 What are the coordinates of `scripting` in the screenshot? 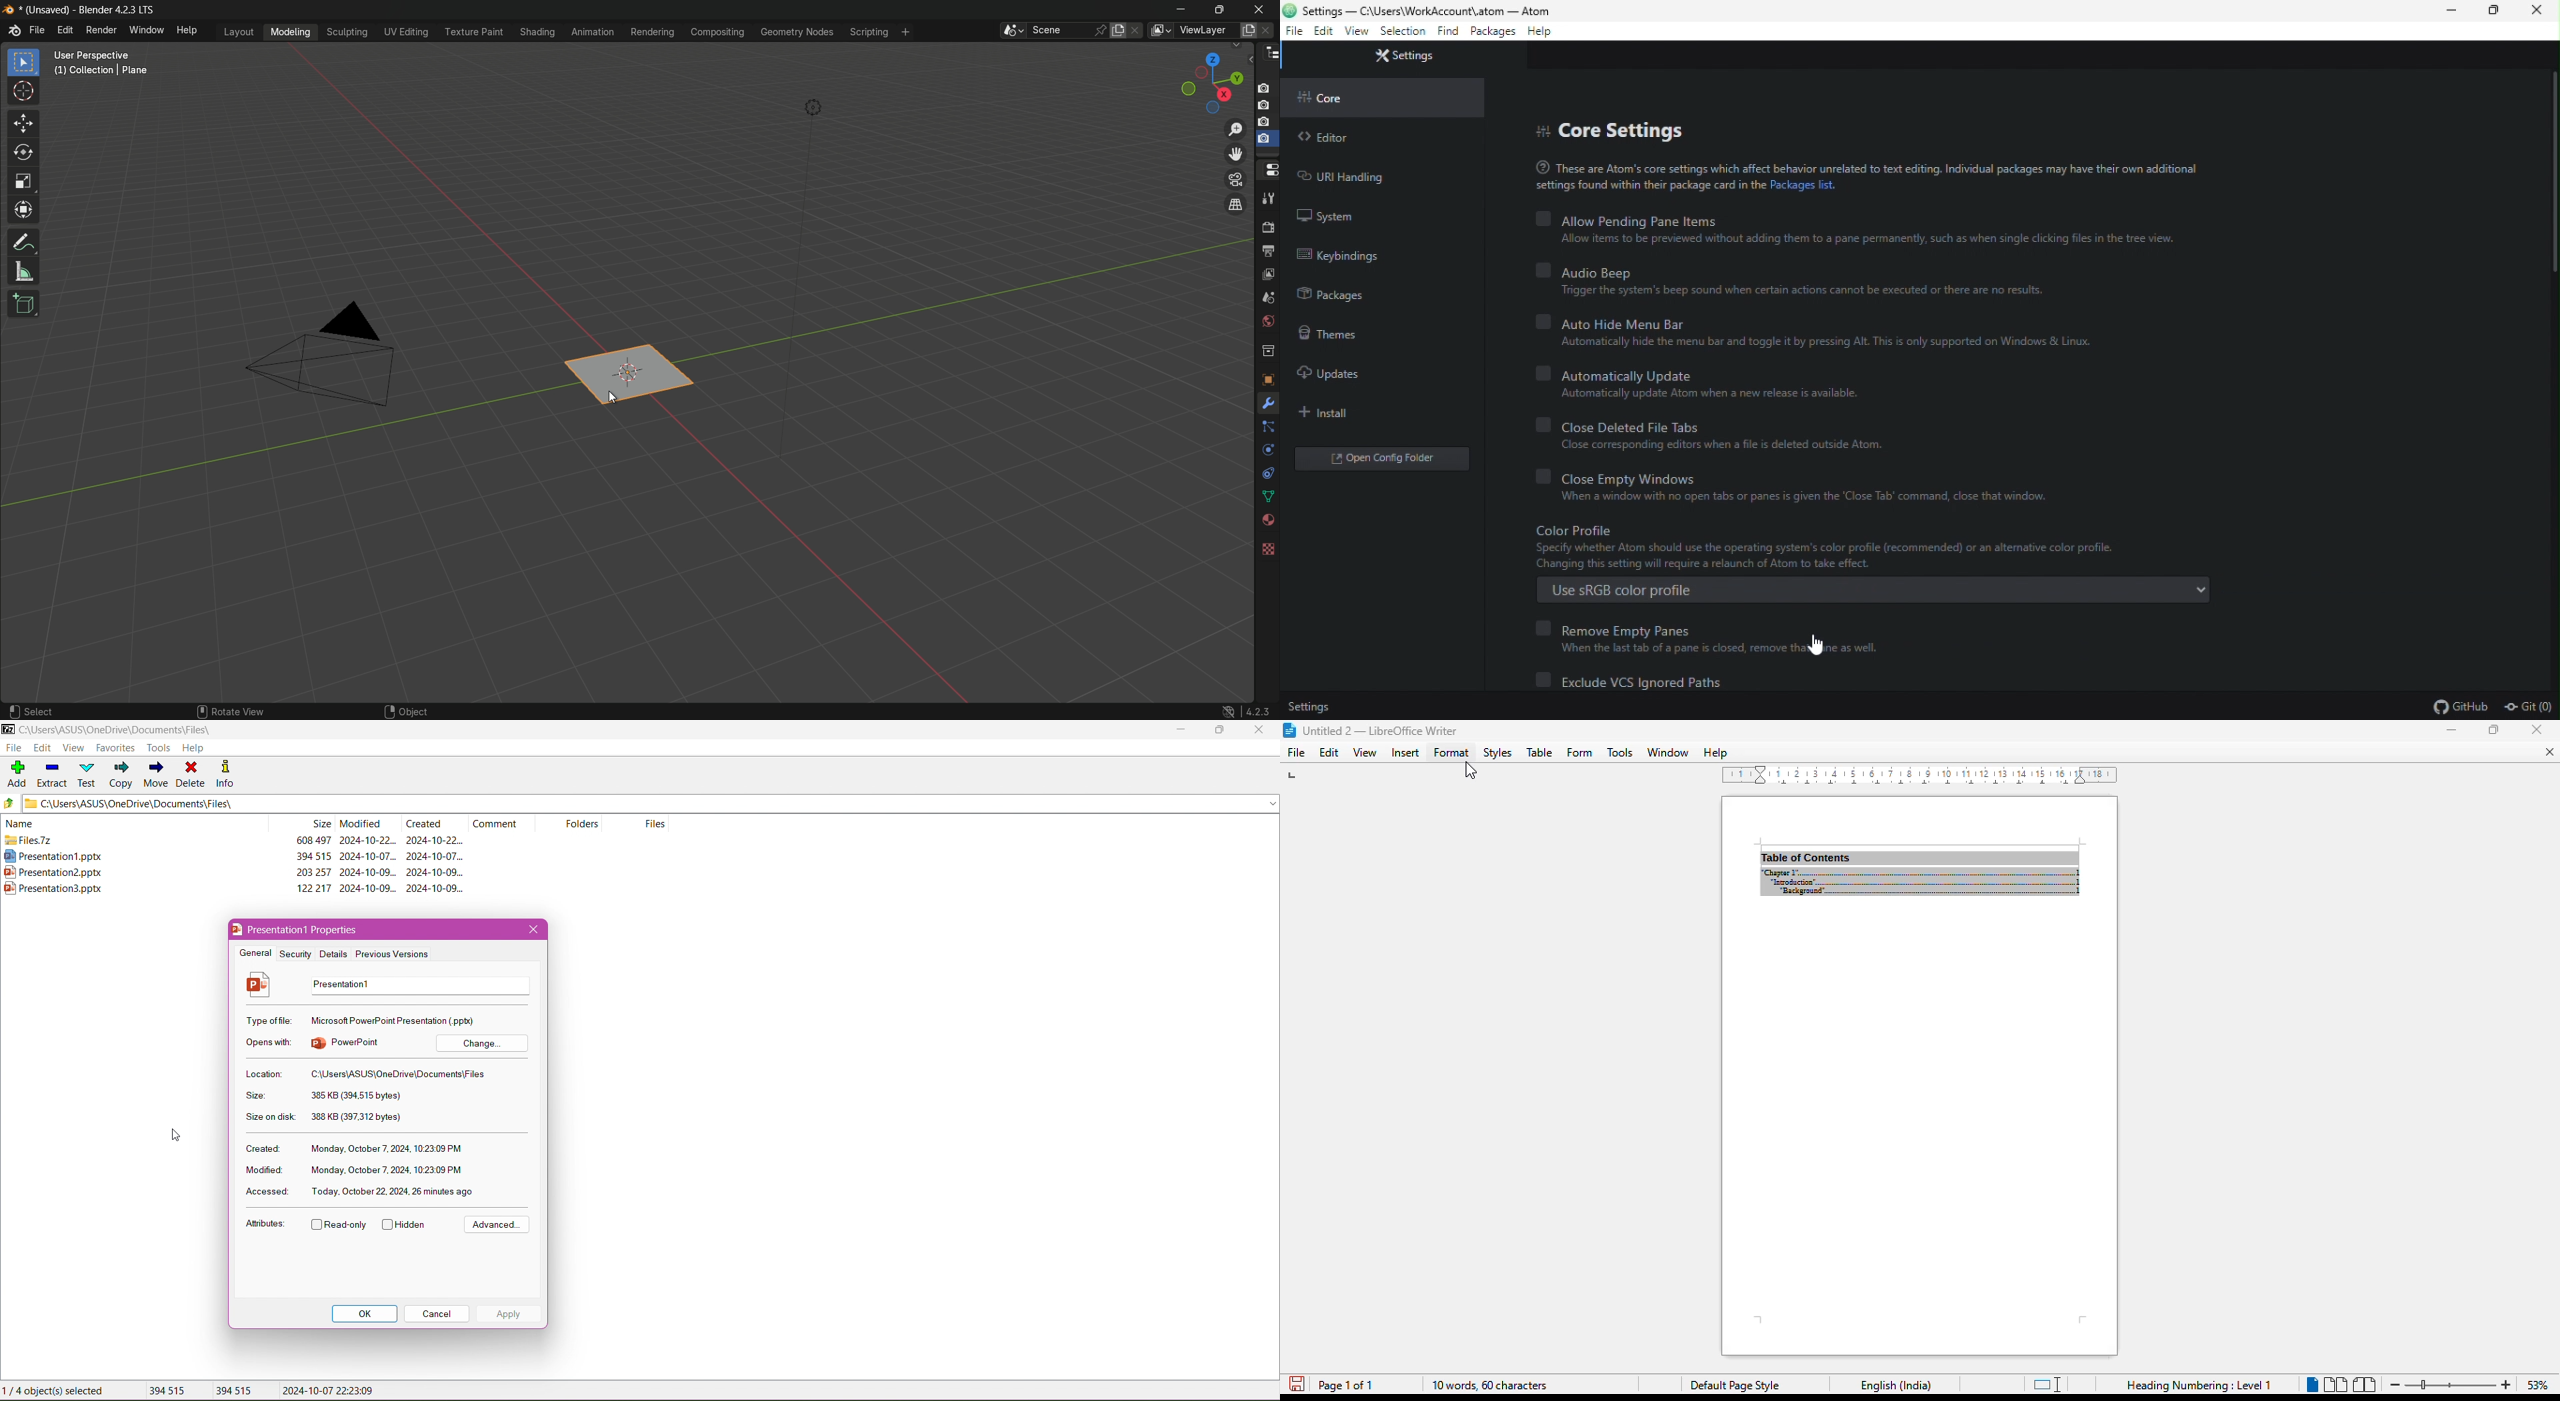 It's located at (867, 33).